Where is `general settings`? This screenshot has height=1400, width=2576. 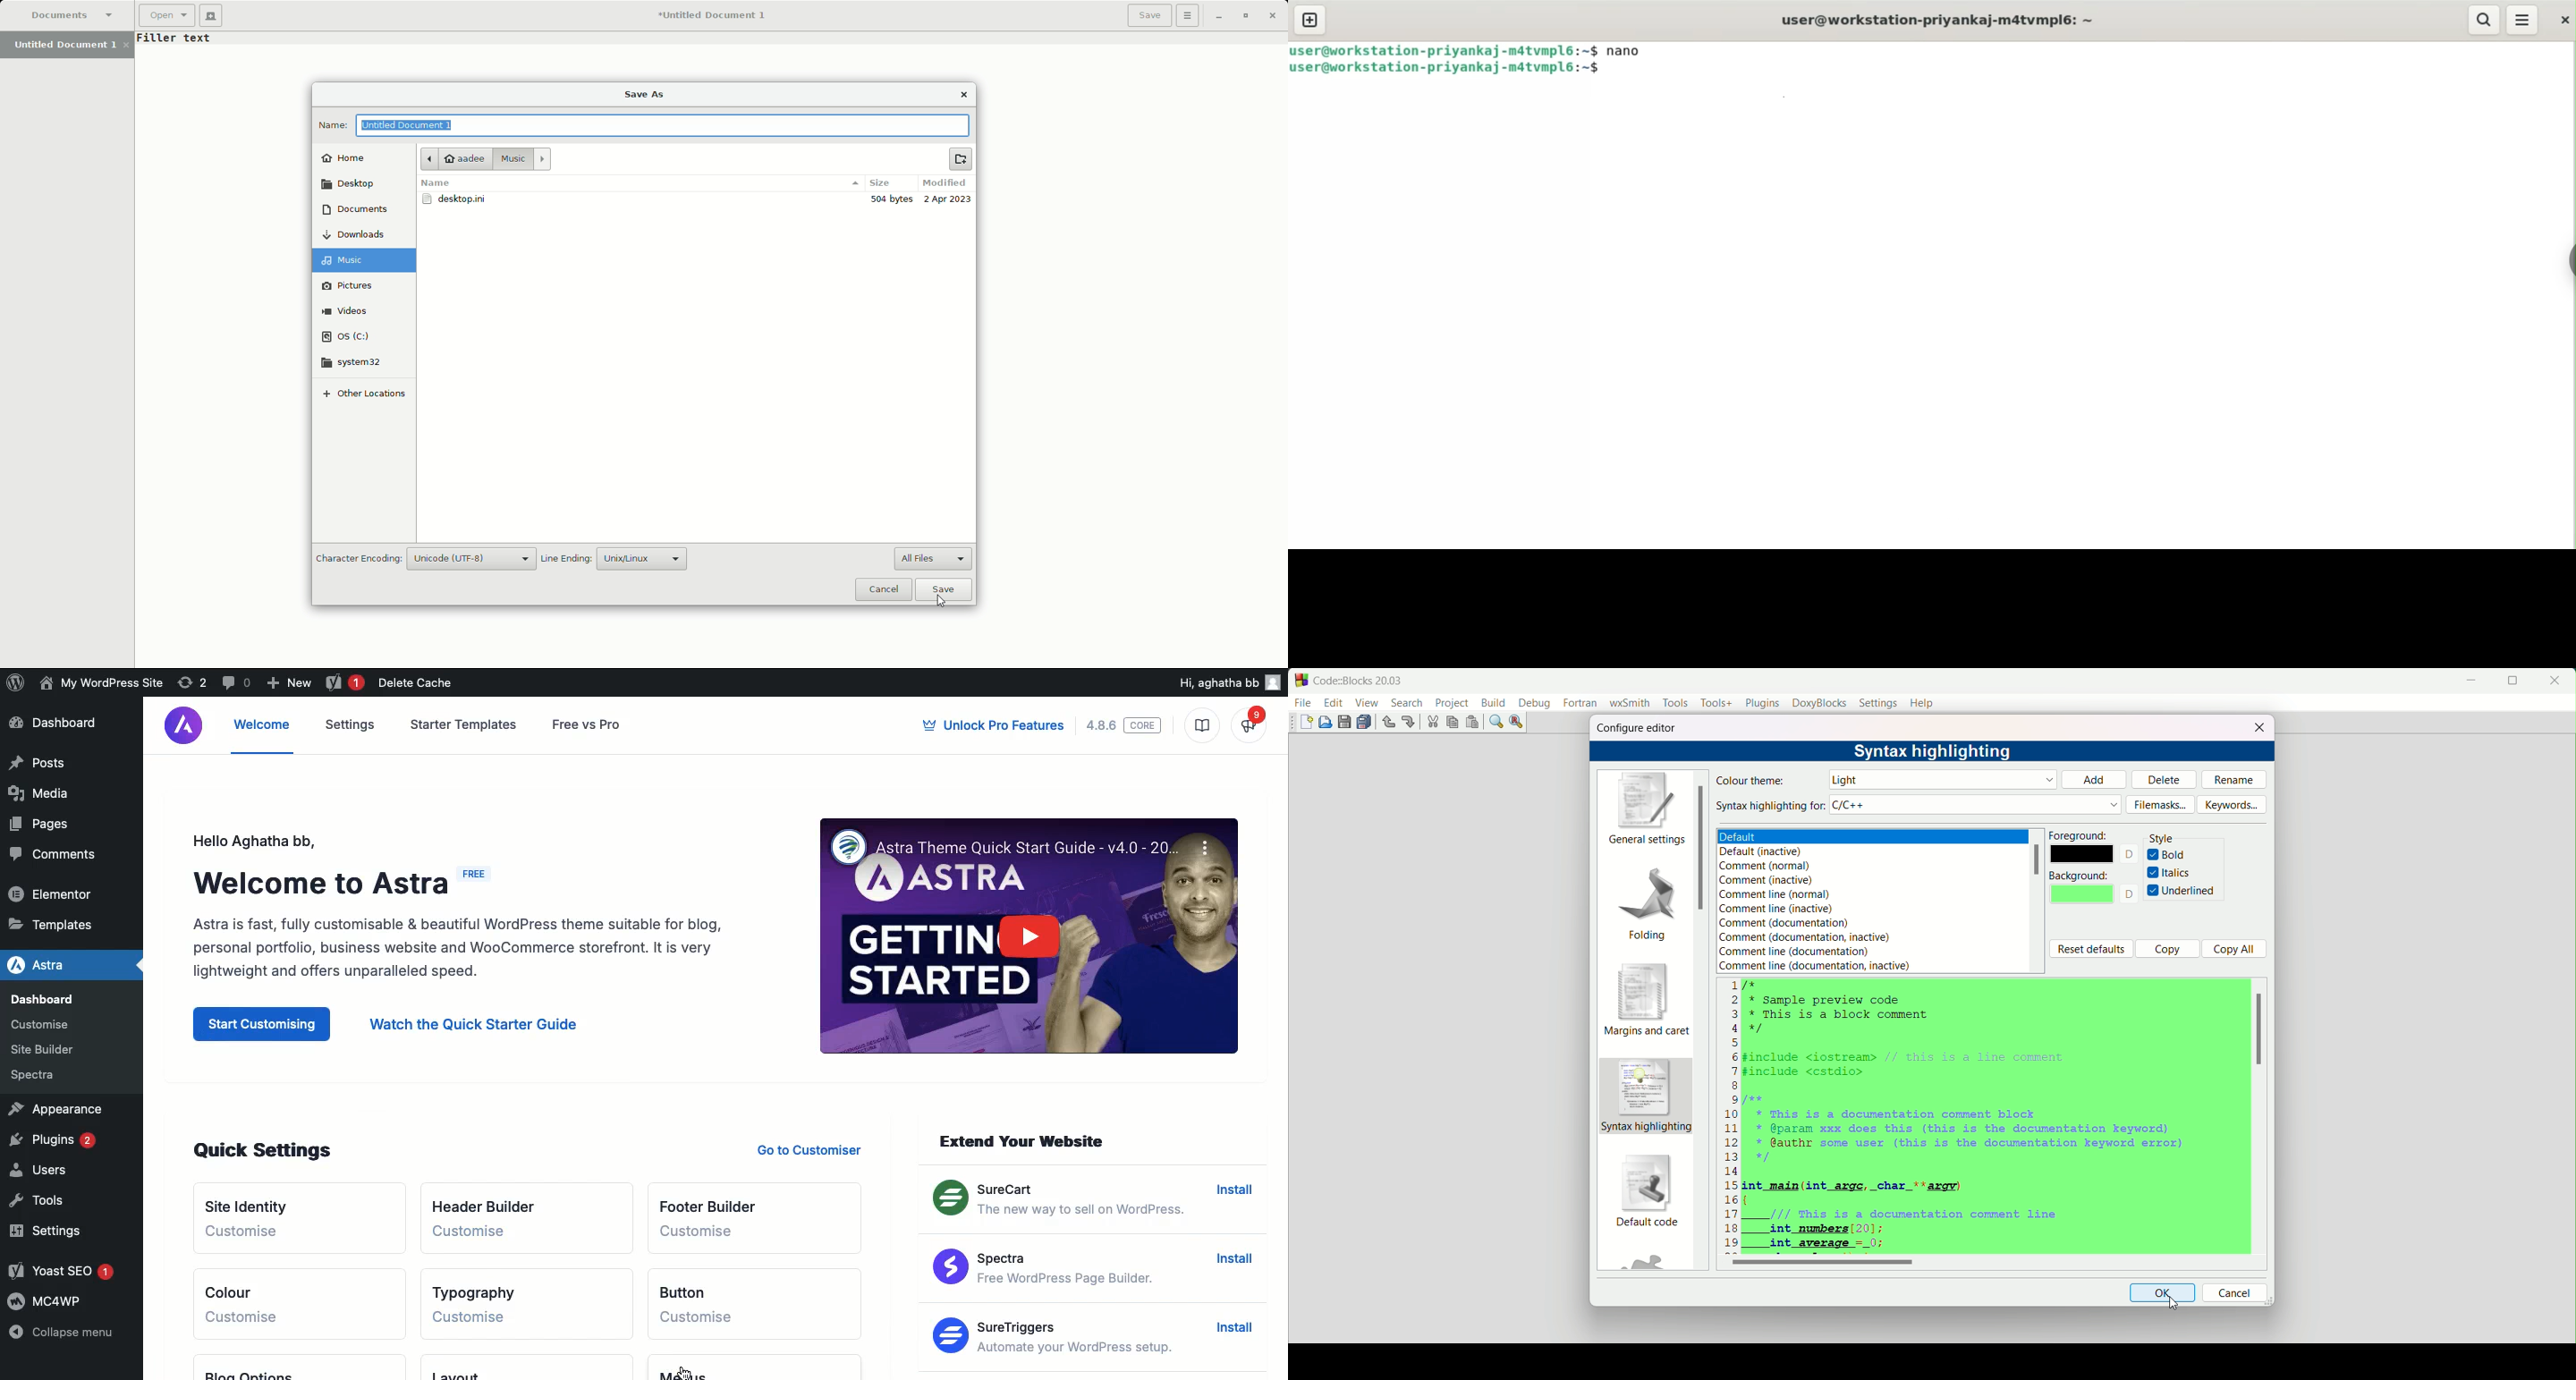 general settings is located at coordinates (1644, 809).